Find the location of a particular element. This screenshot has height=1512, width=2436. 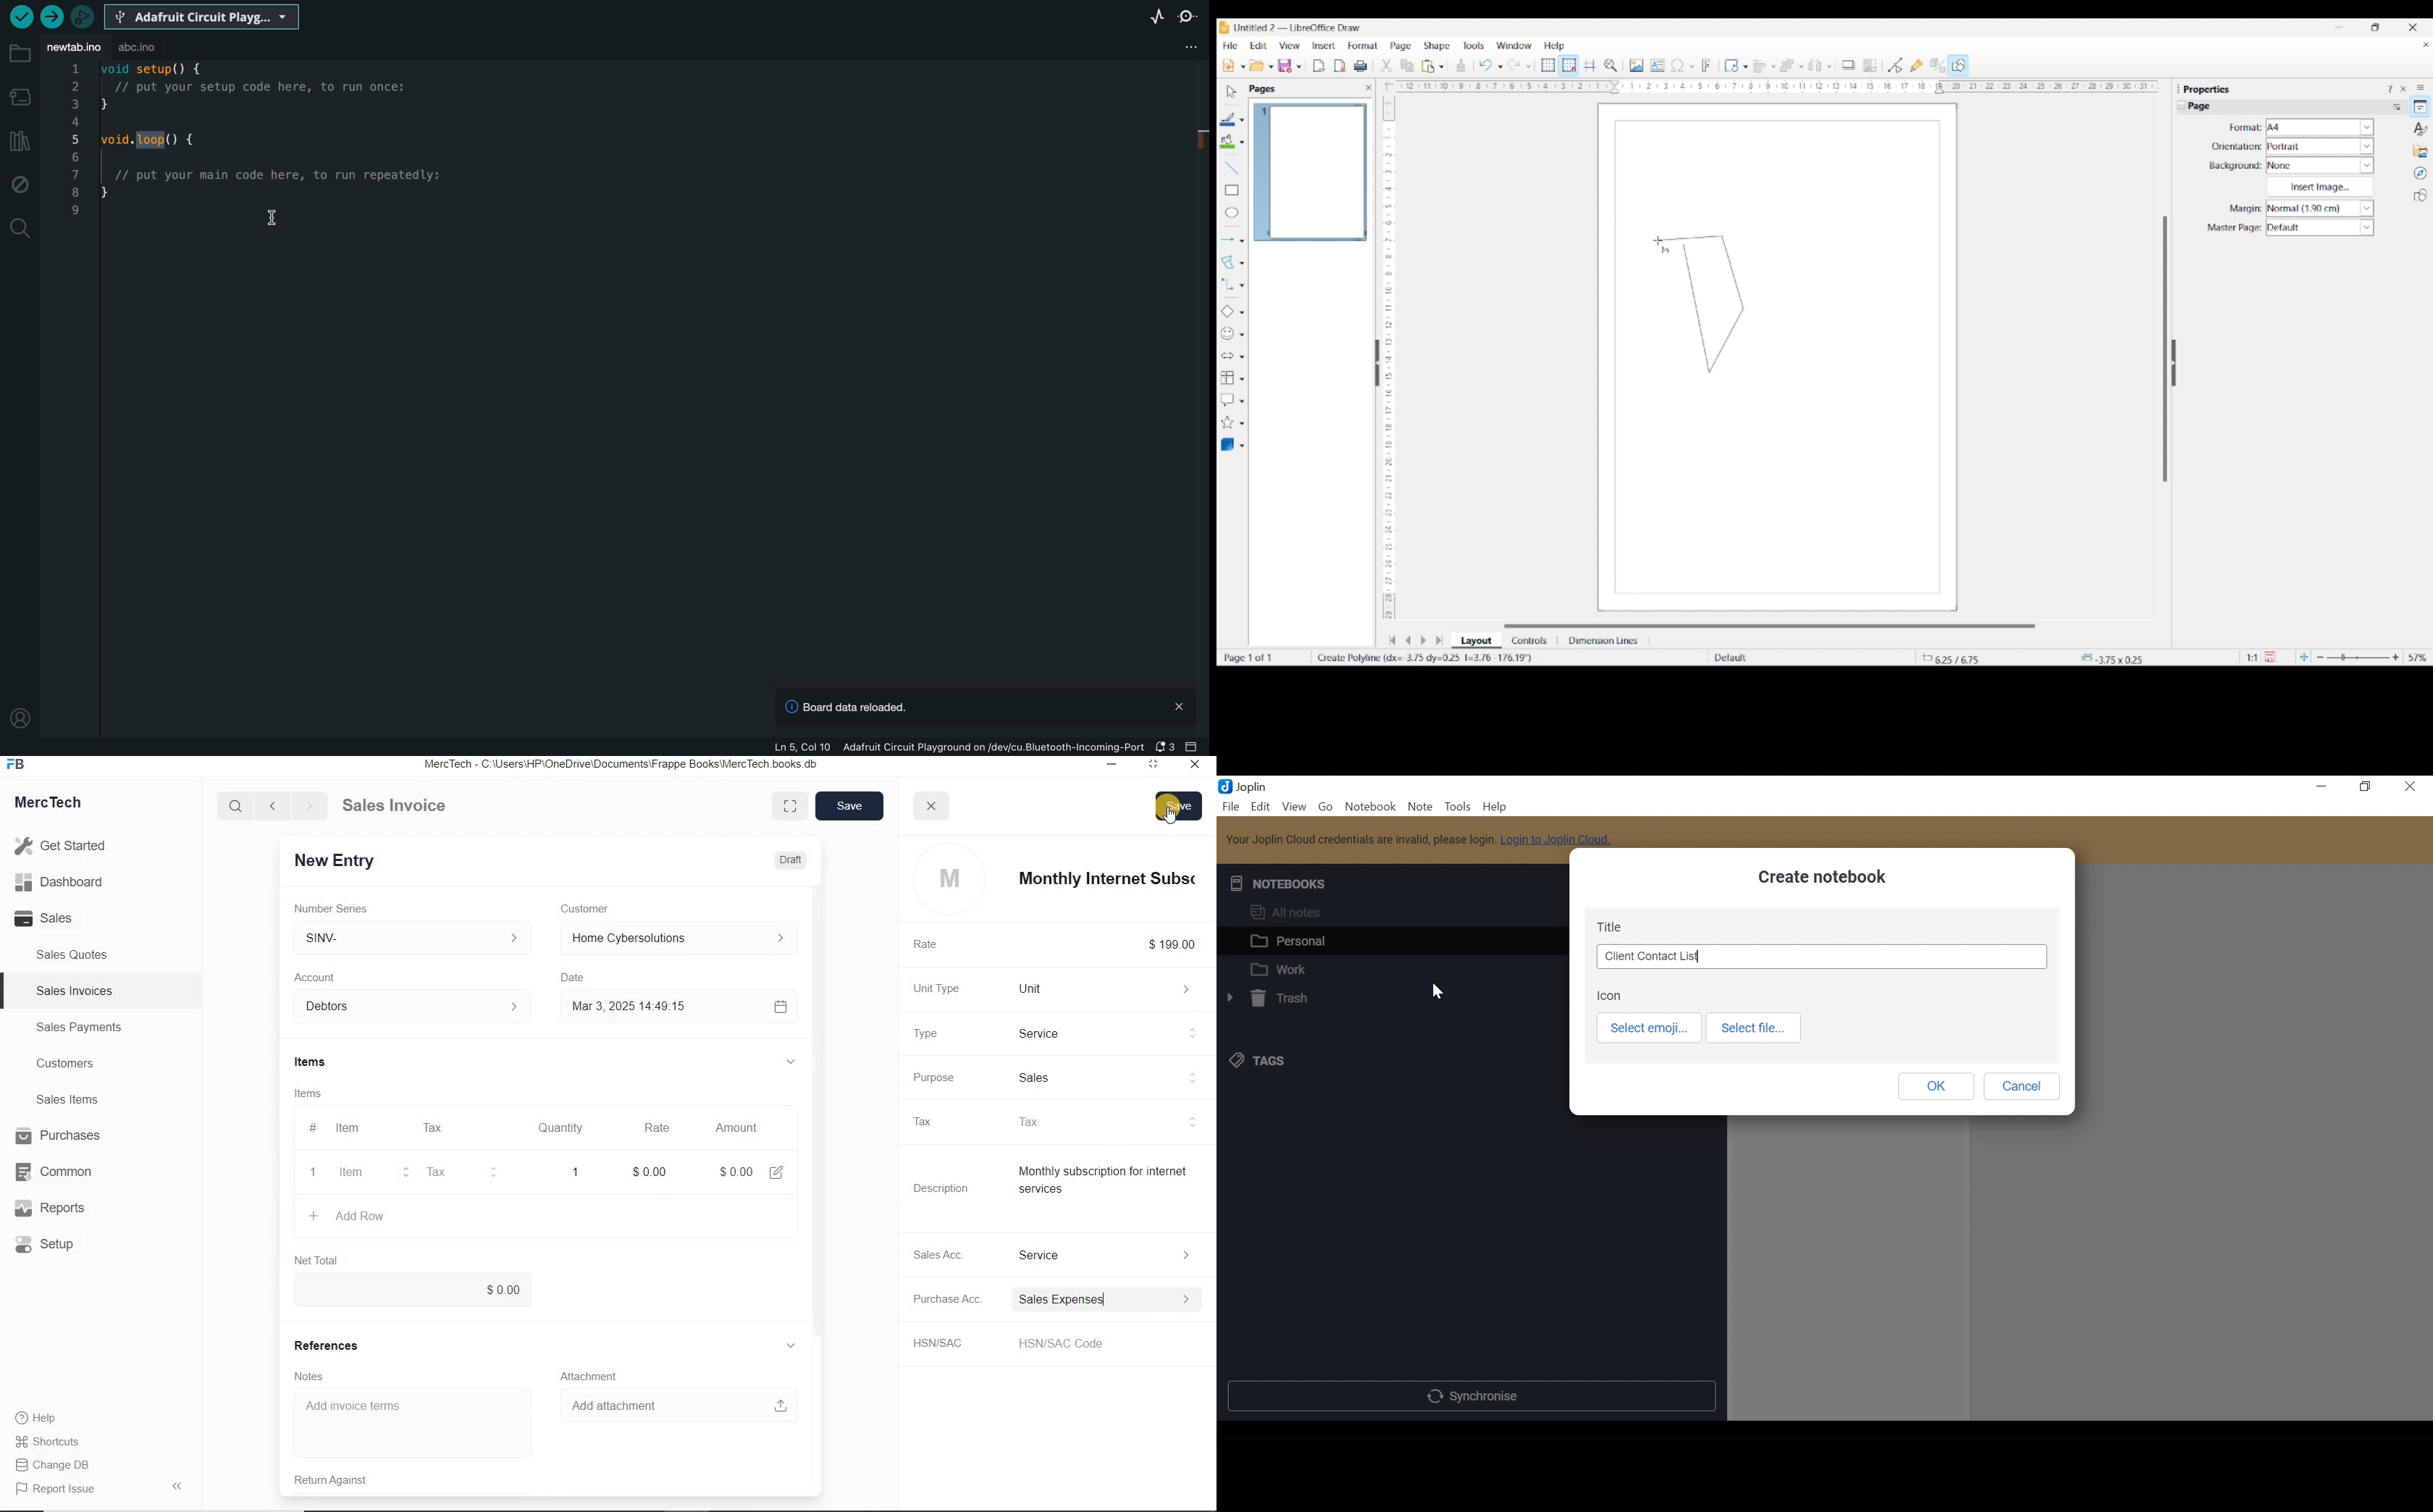

Shortcuts is located at coordinates (54, 1442).